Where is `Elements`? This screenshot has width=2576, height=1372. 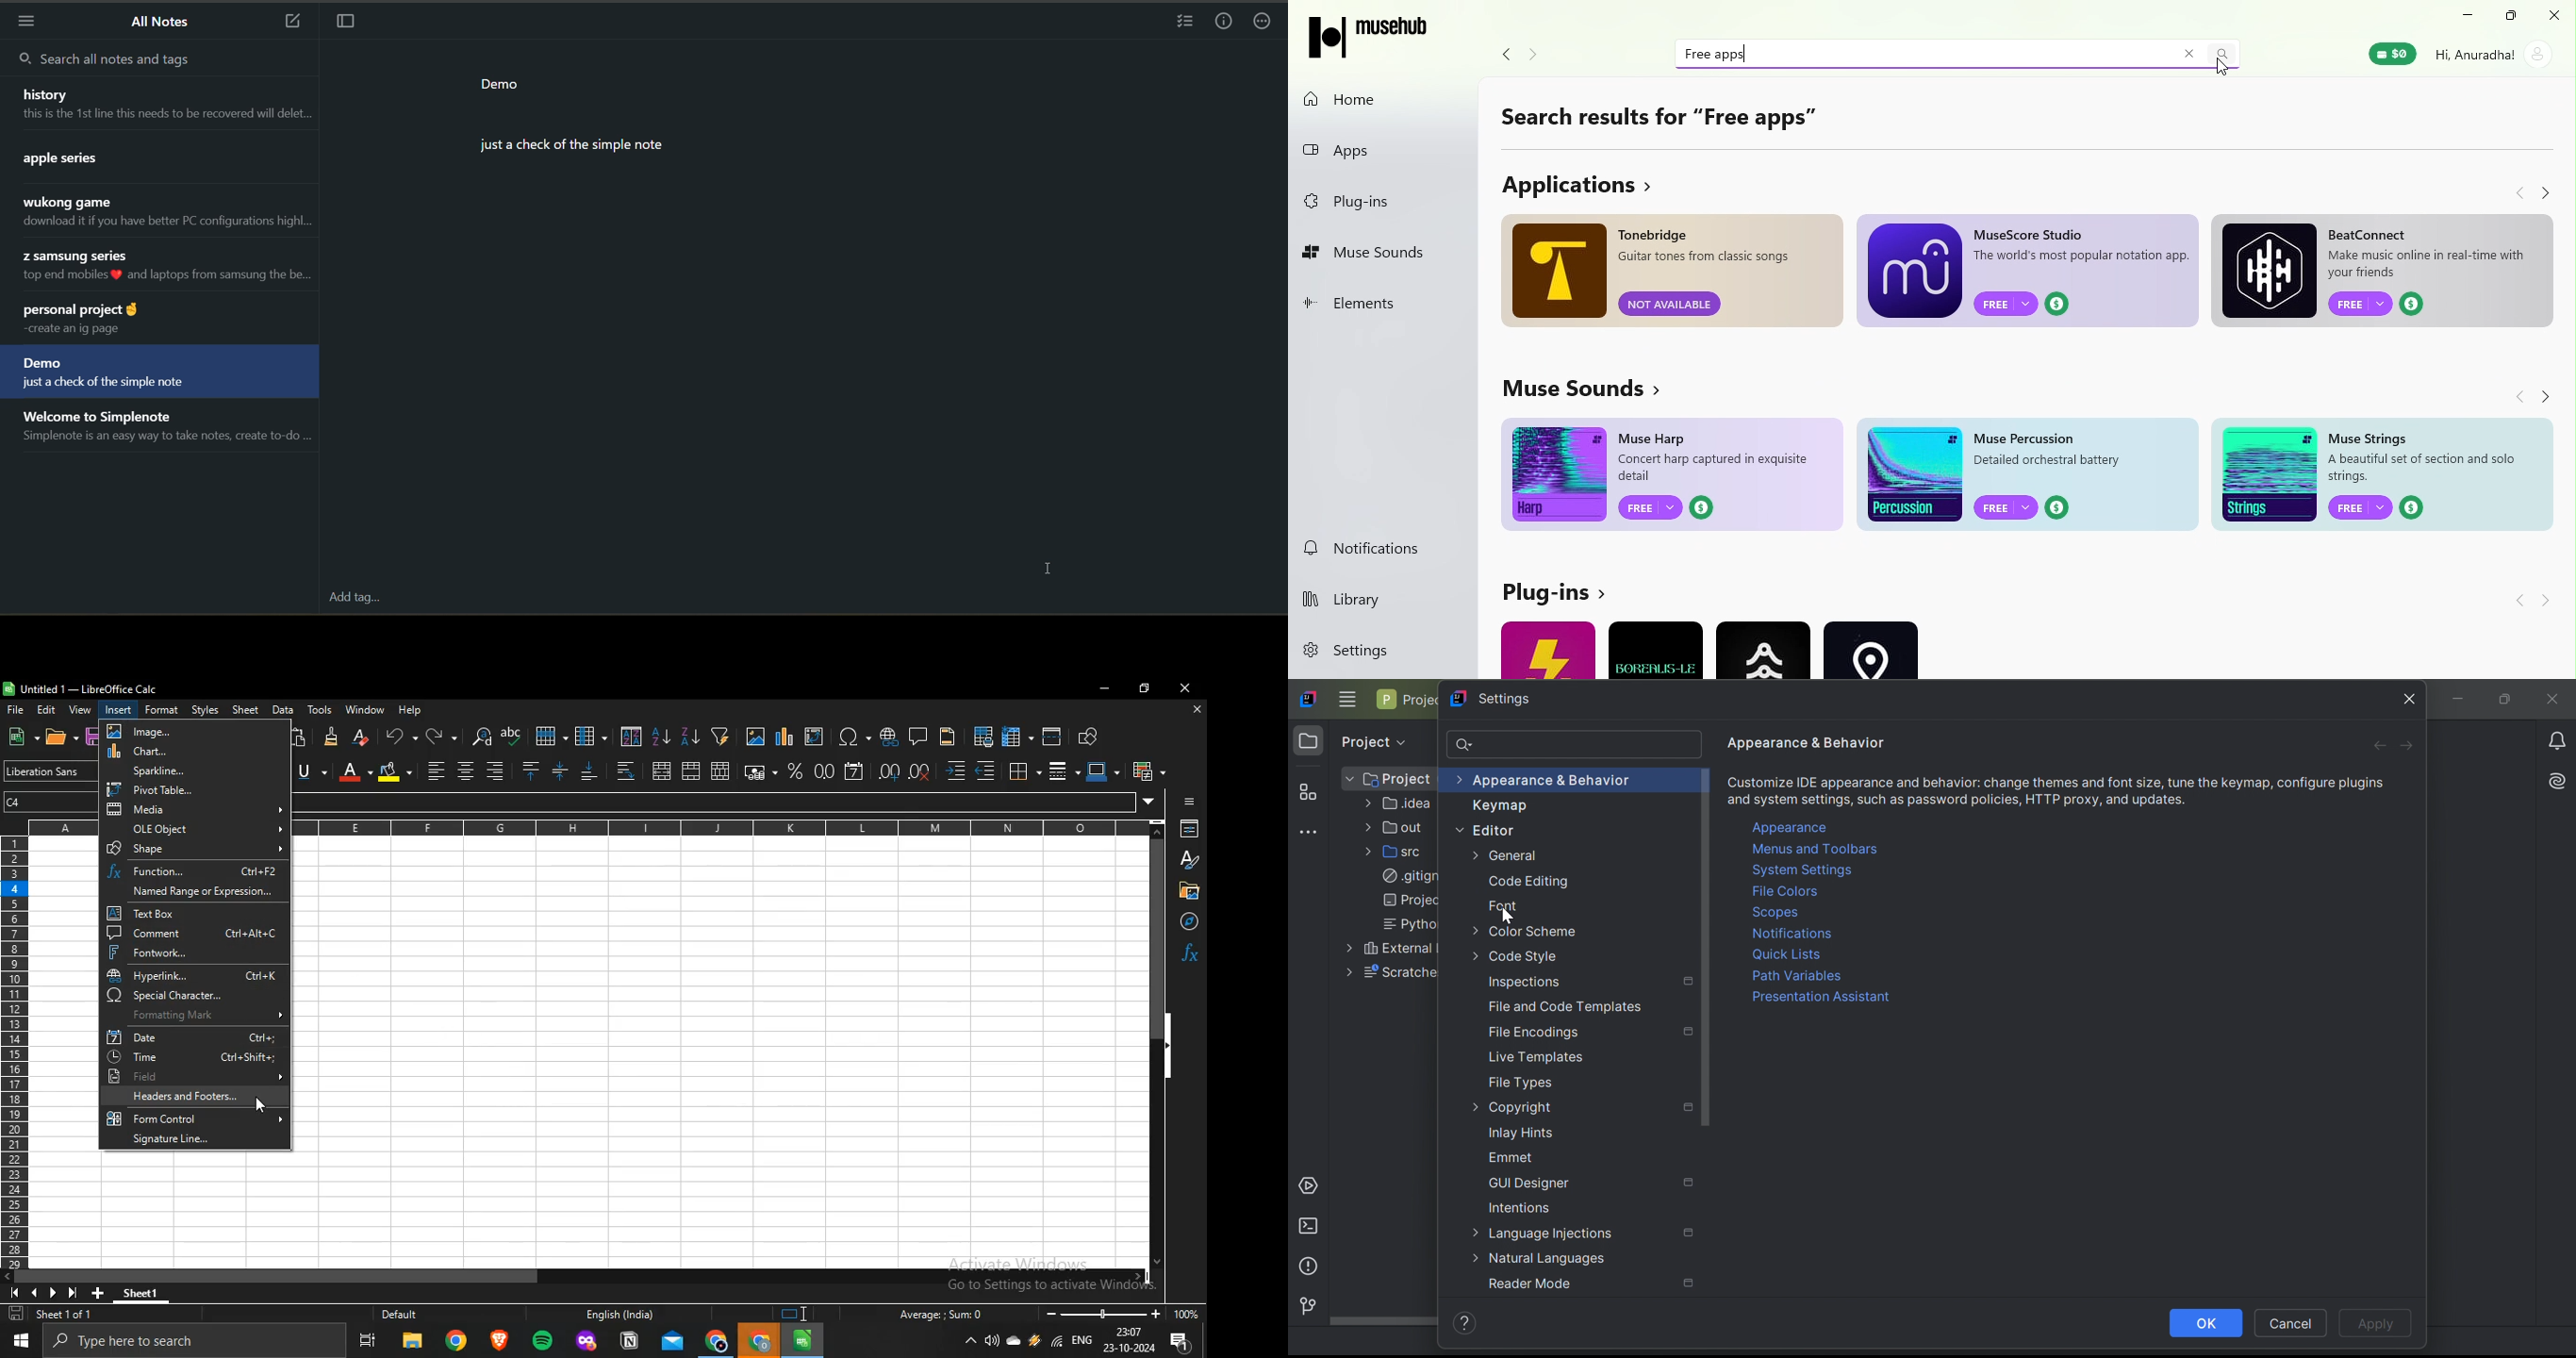
Elements is located at coordinates (1374, 309).